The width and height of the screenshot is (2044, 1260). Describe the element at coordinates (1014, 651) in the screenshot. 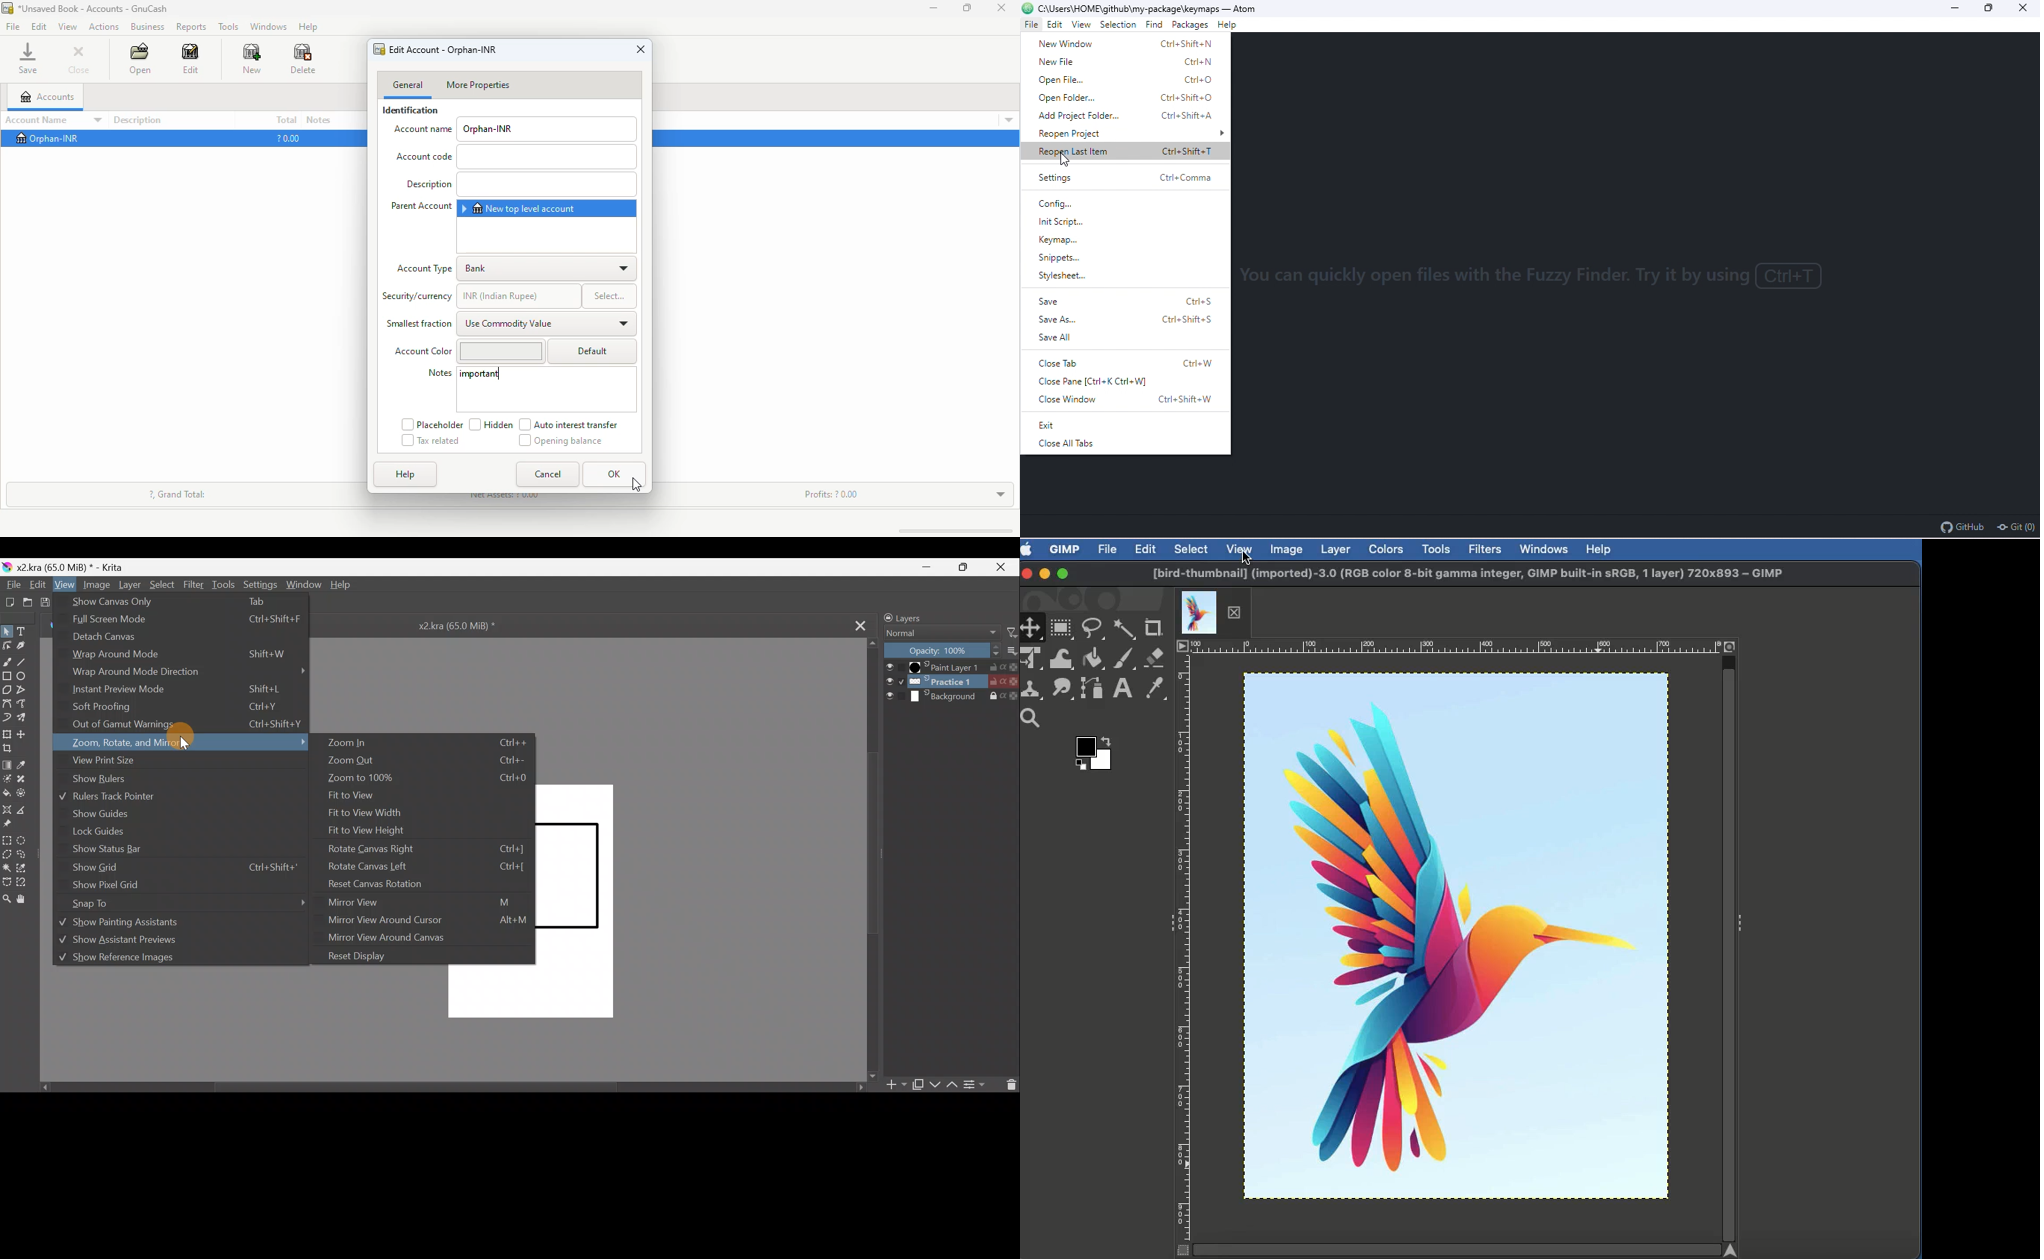

I see `More` at that location.